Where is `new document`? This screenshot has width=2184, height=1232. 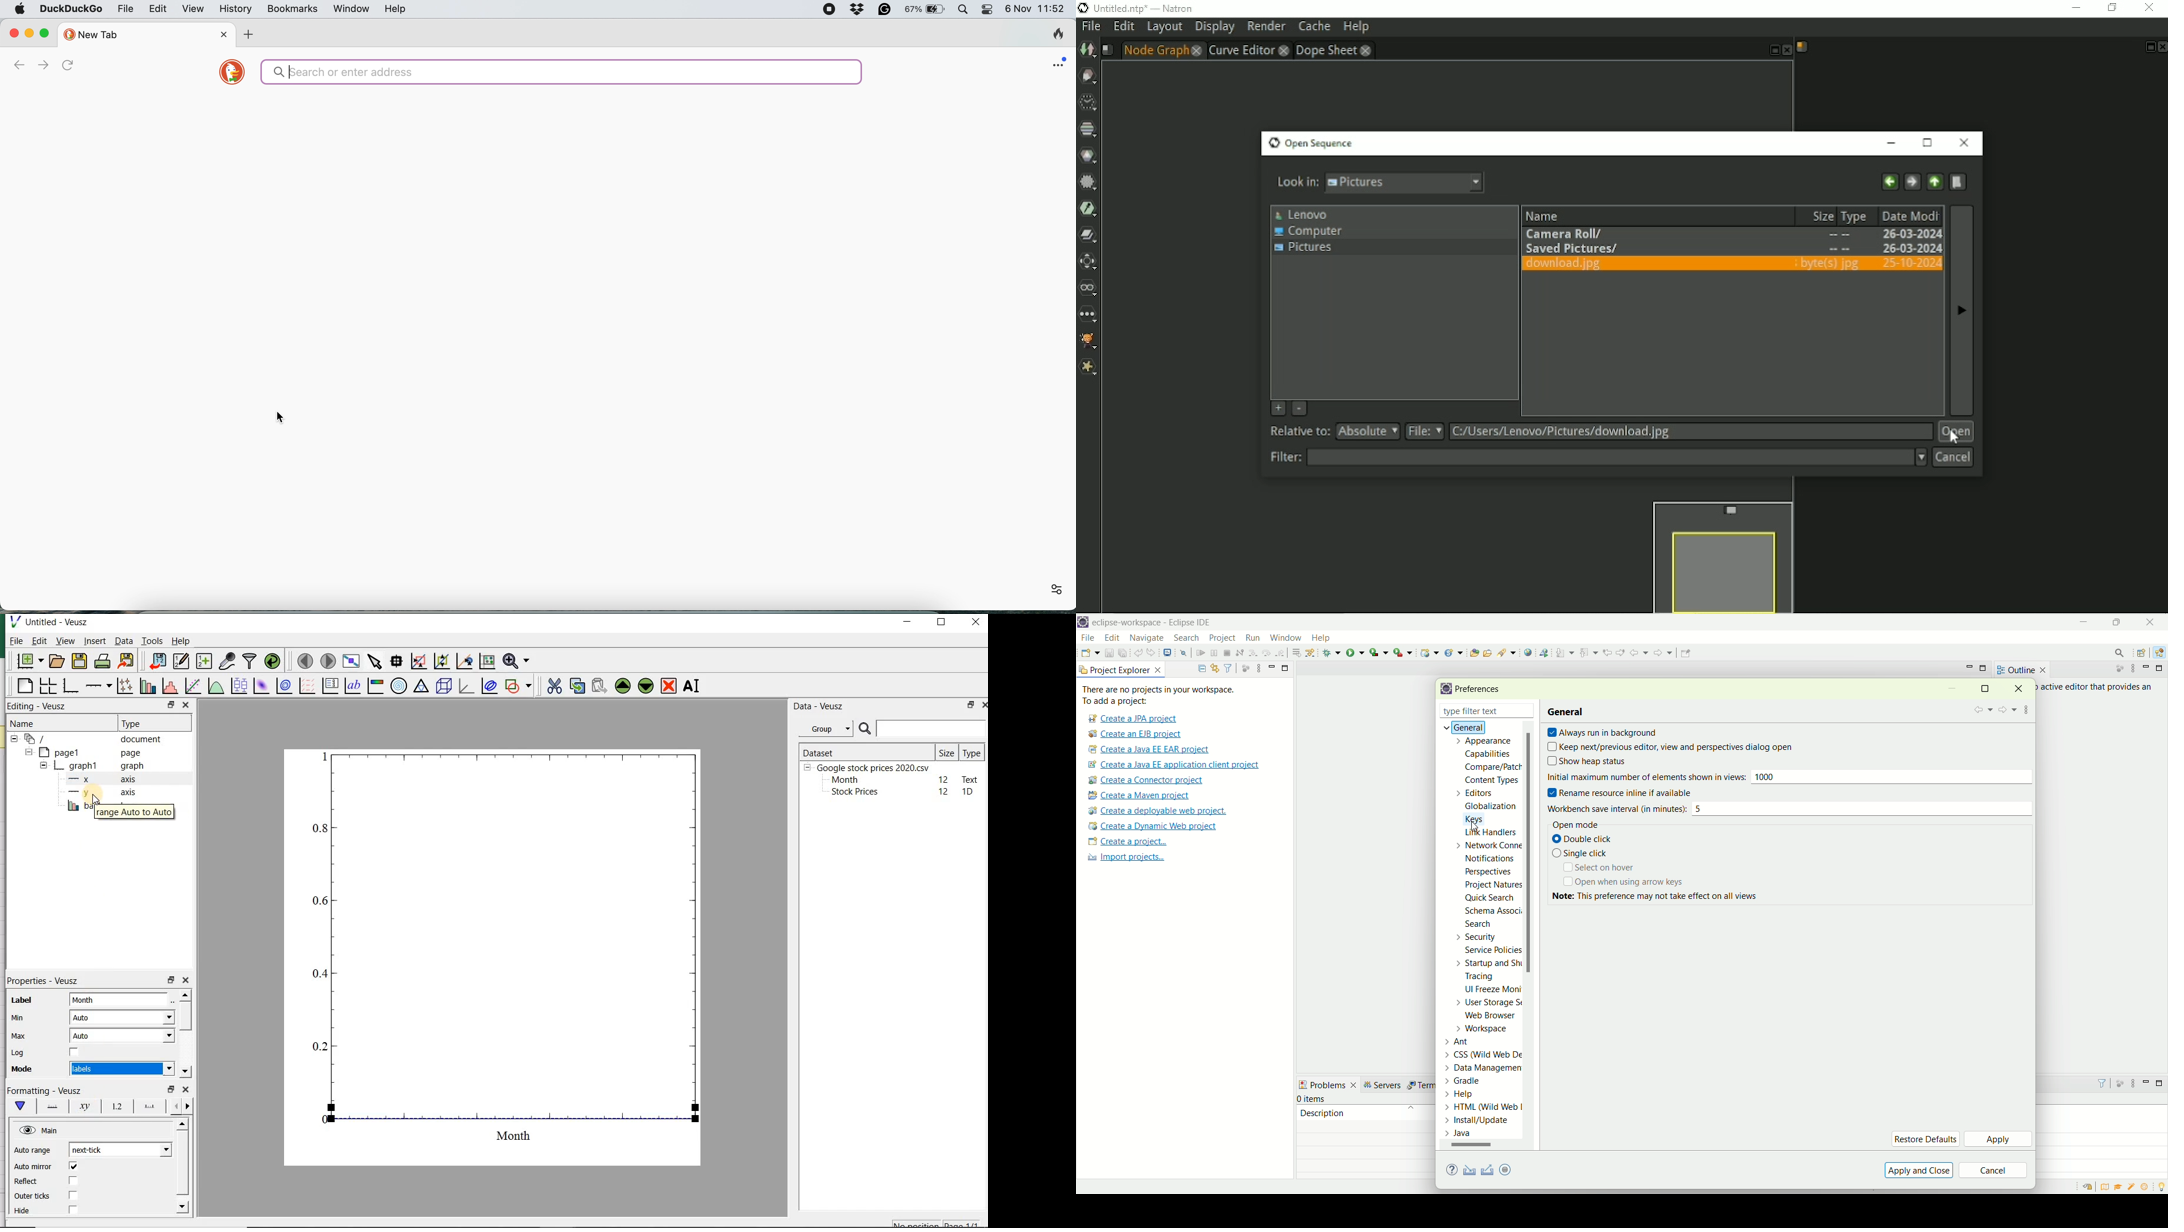 new document is located at coordinates (29, 662).